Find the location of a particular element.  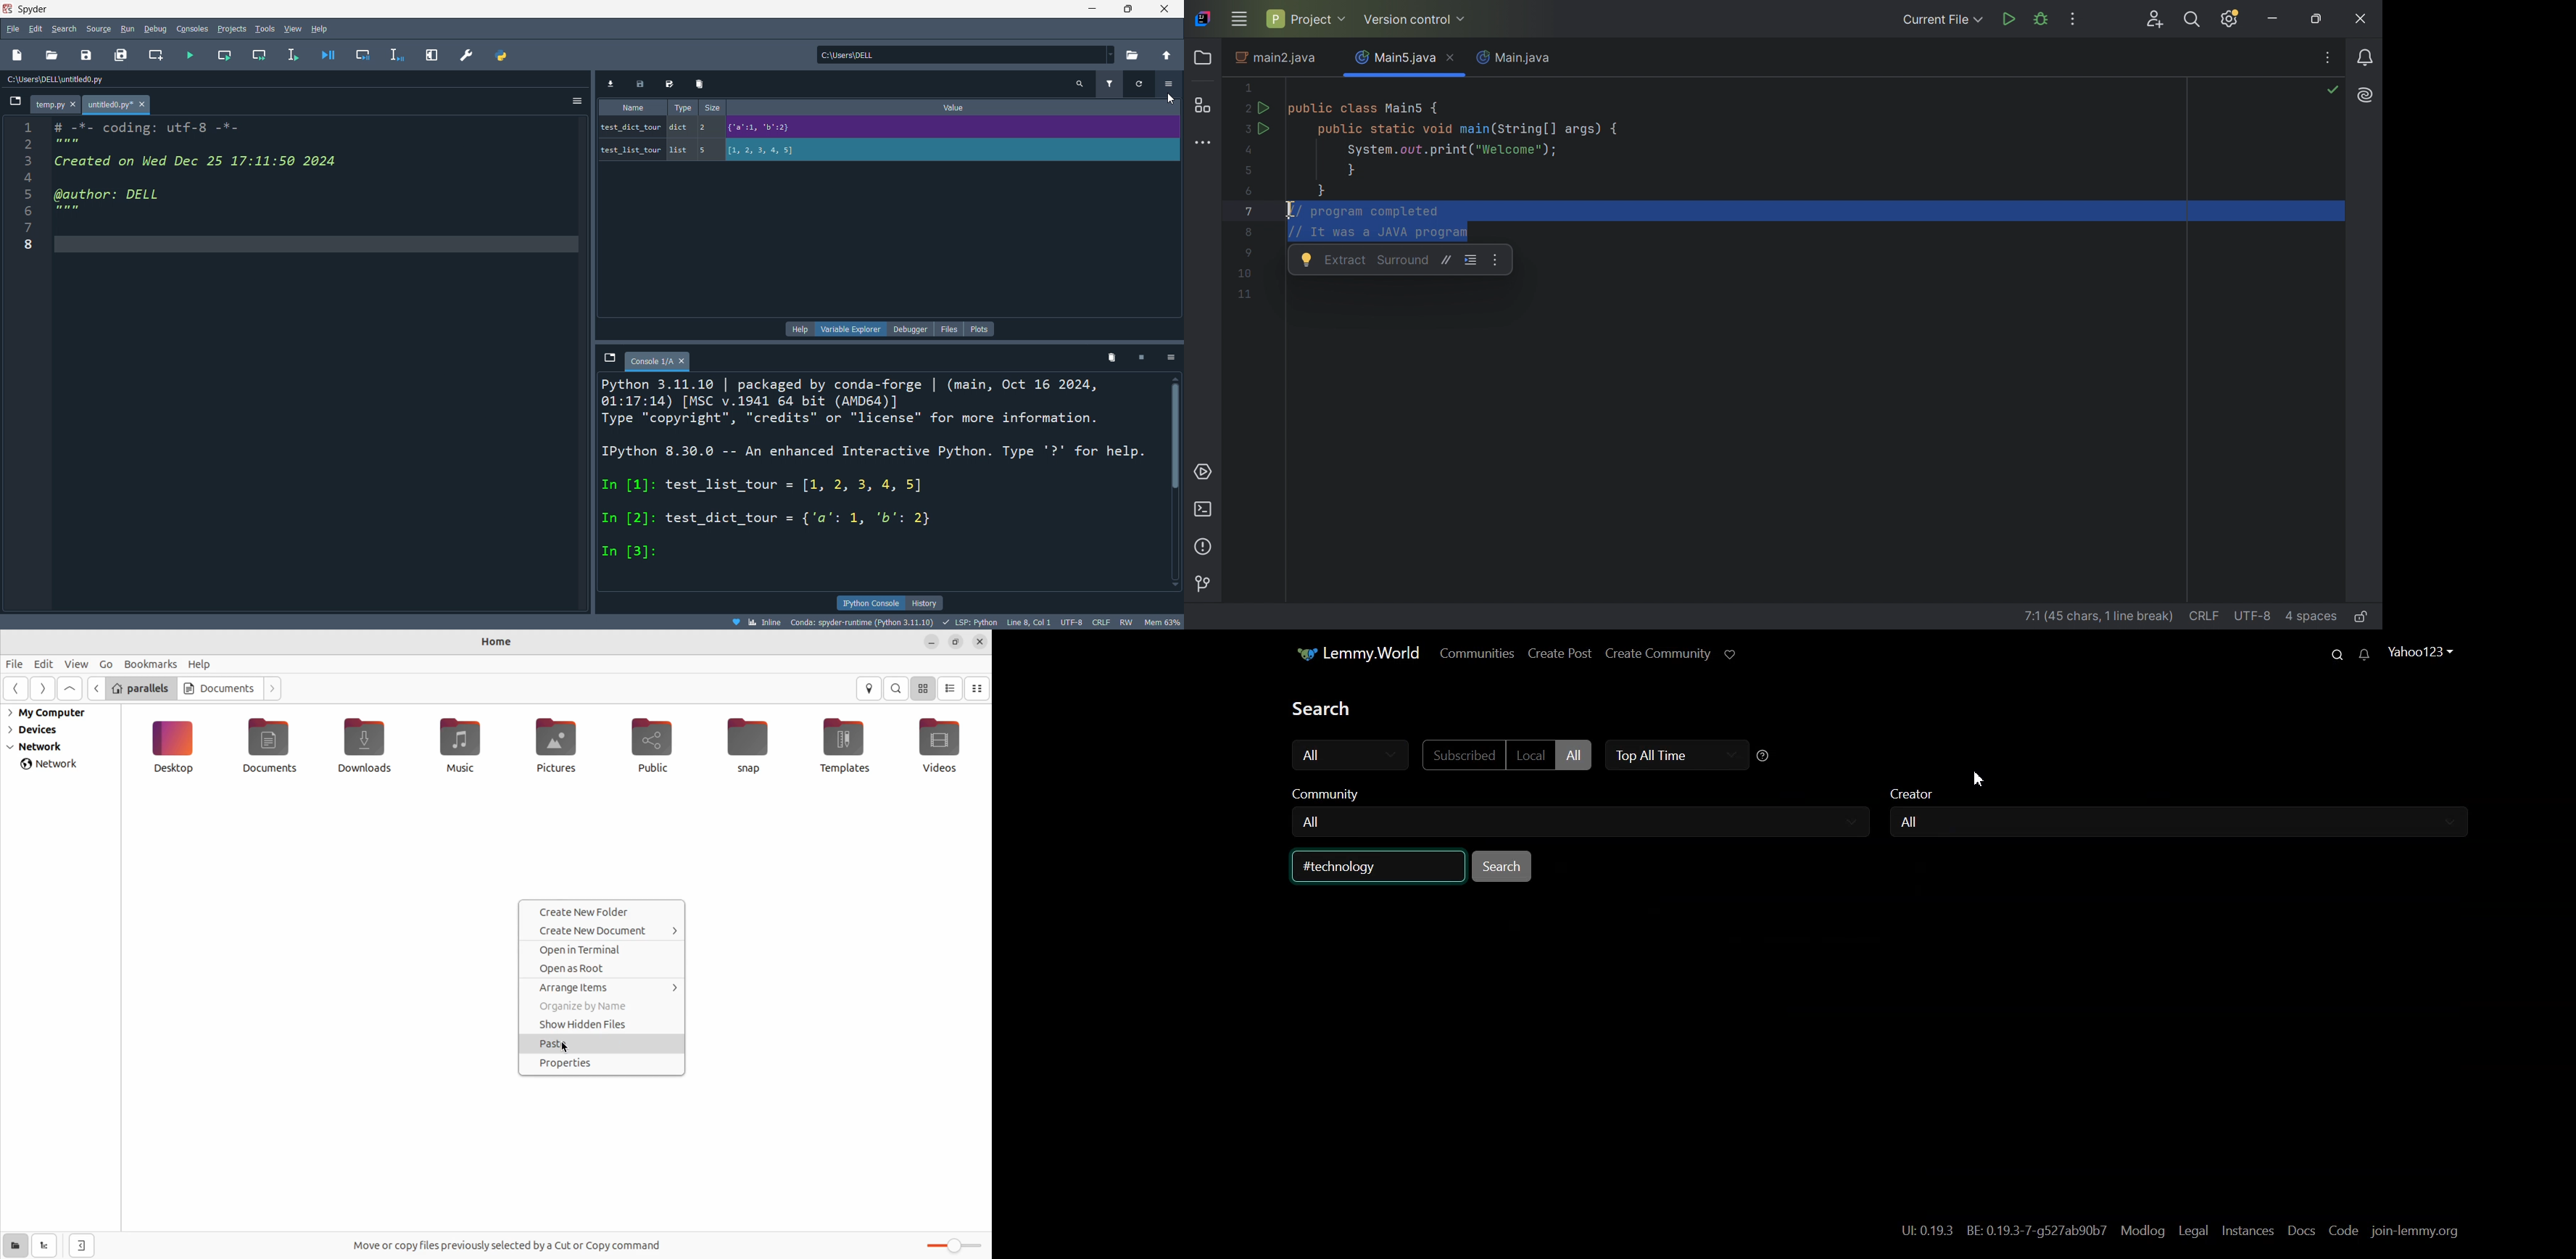

cursor is located at coordinates (570, 1049).